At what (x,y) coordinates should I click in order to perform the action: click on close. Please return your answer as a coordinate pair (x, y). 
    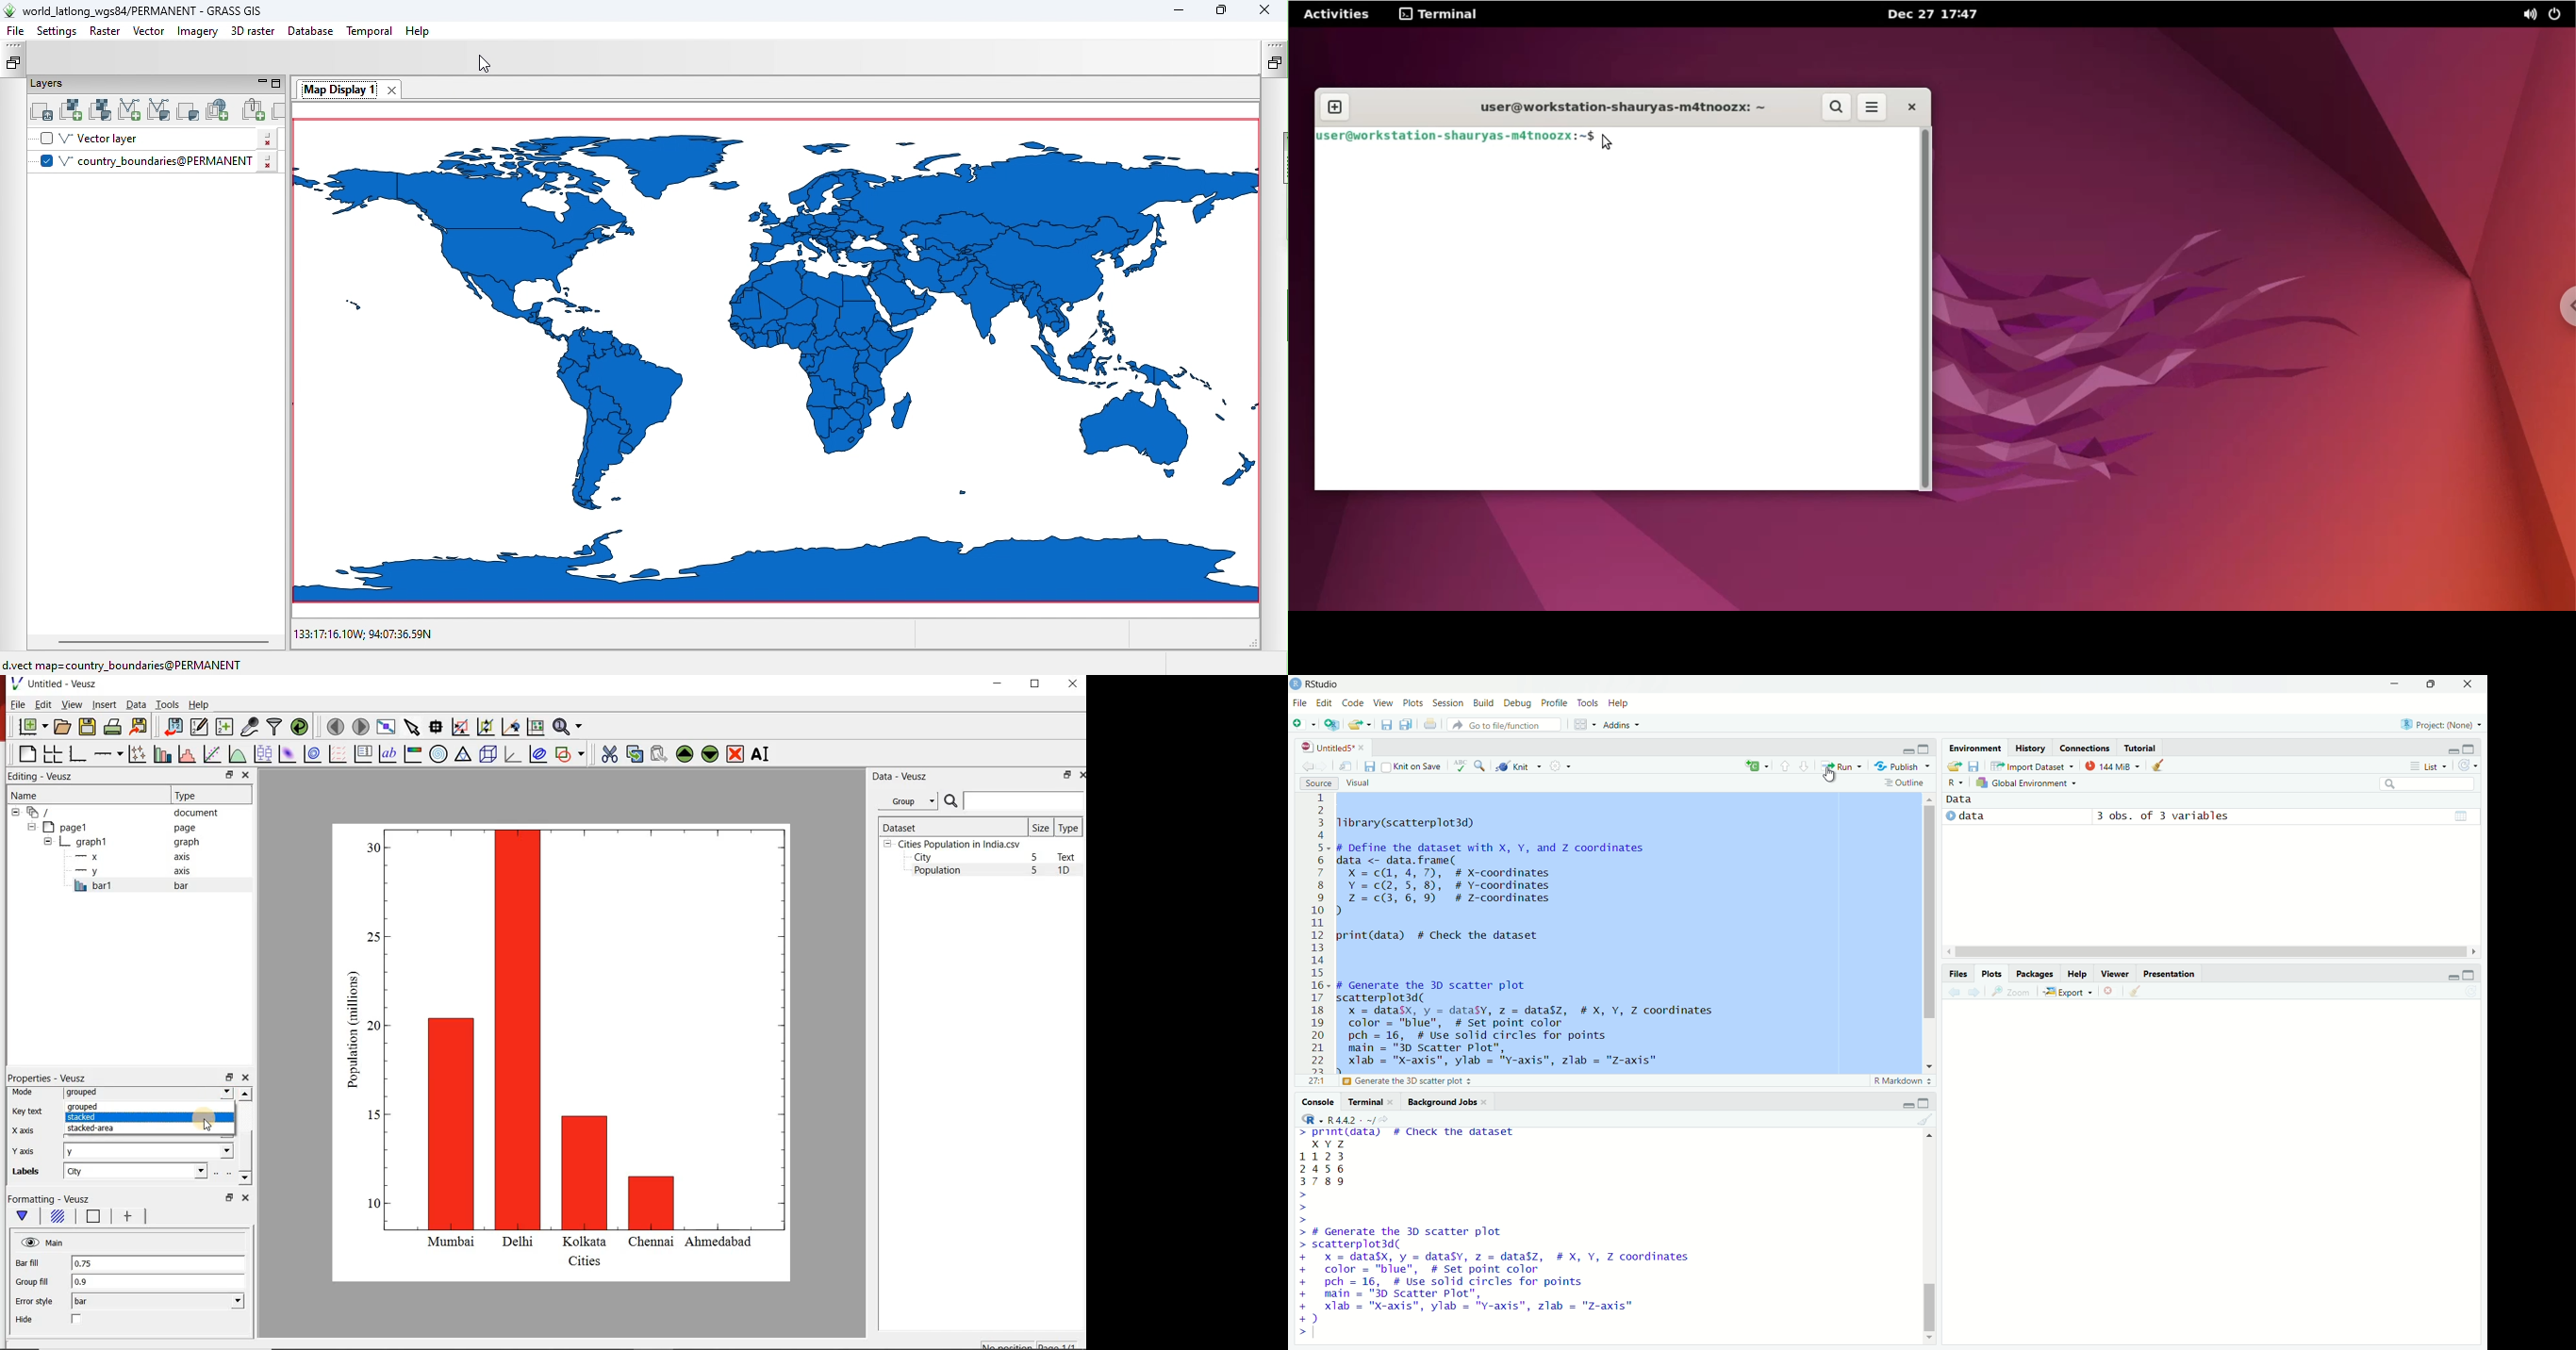
    Looking at the image, I should click on (1392, 1103).